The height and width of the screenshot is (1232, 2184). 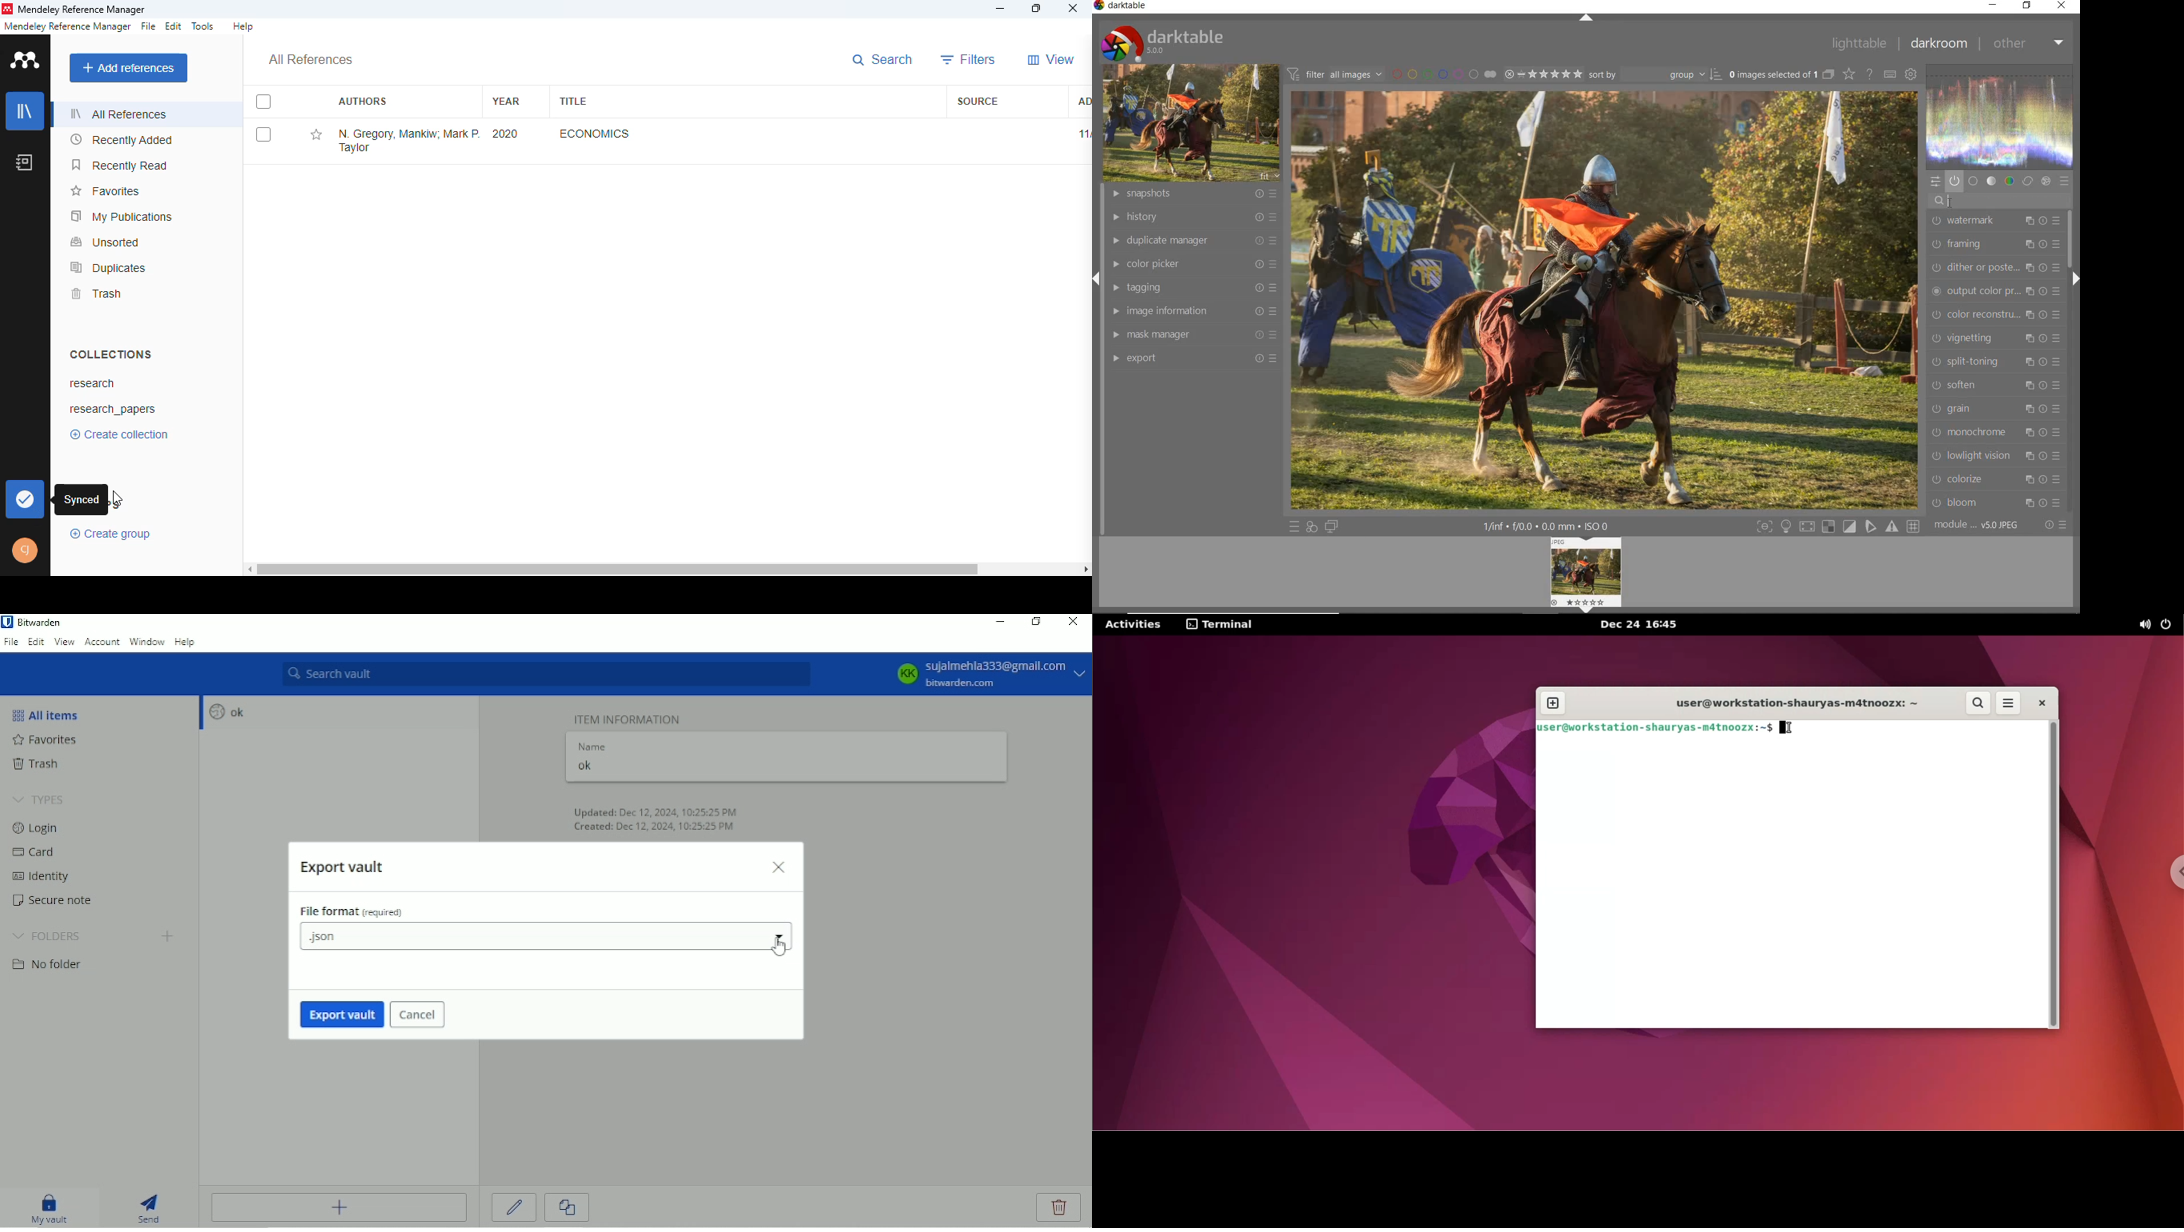 What do you see at coordinates (1998, 115) in the screenshot?
I see `waveform` at bounding box center [1998, 115].